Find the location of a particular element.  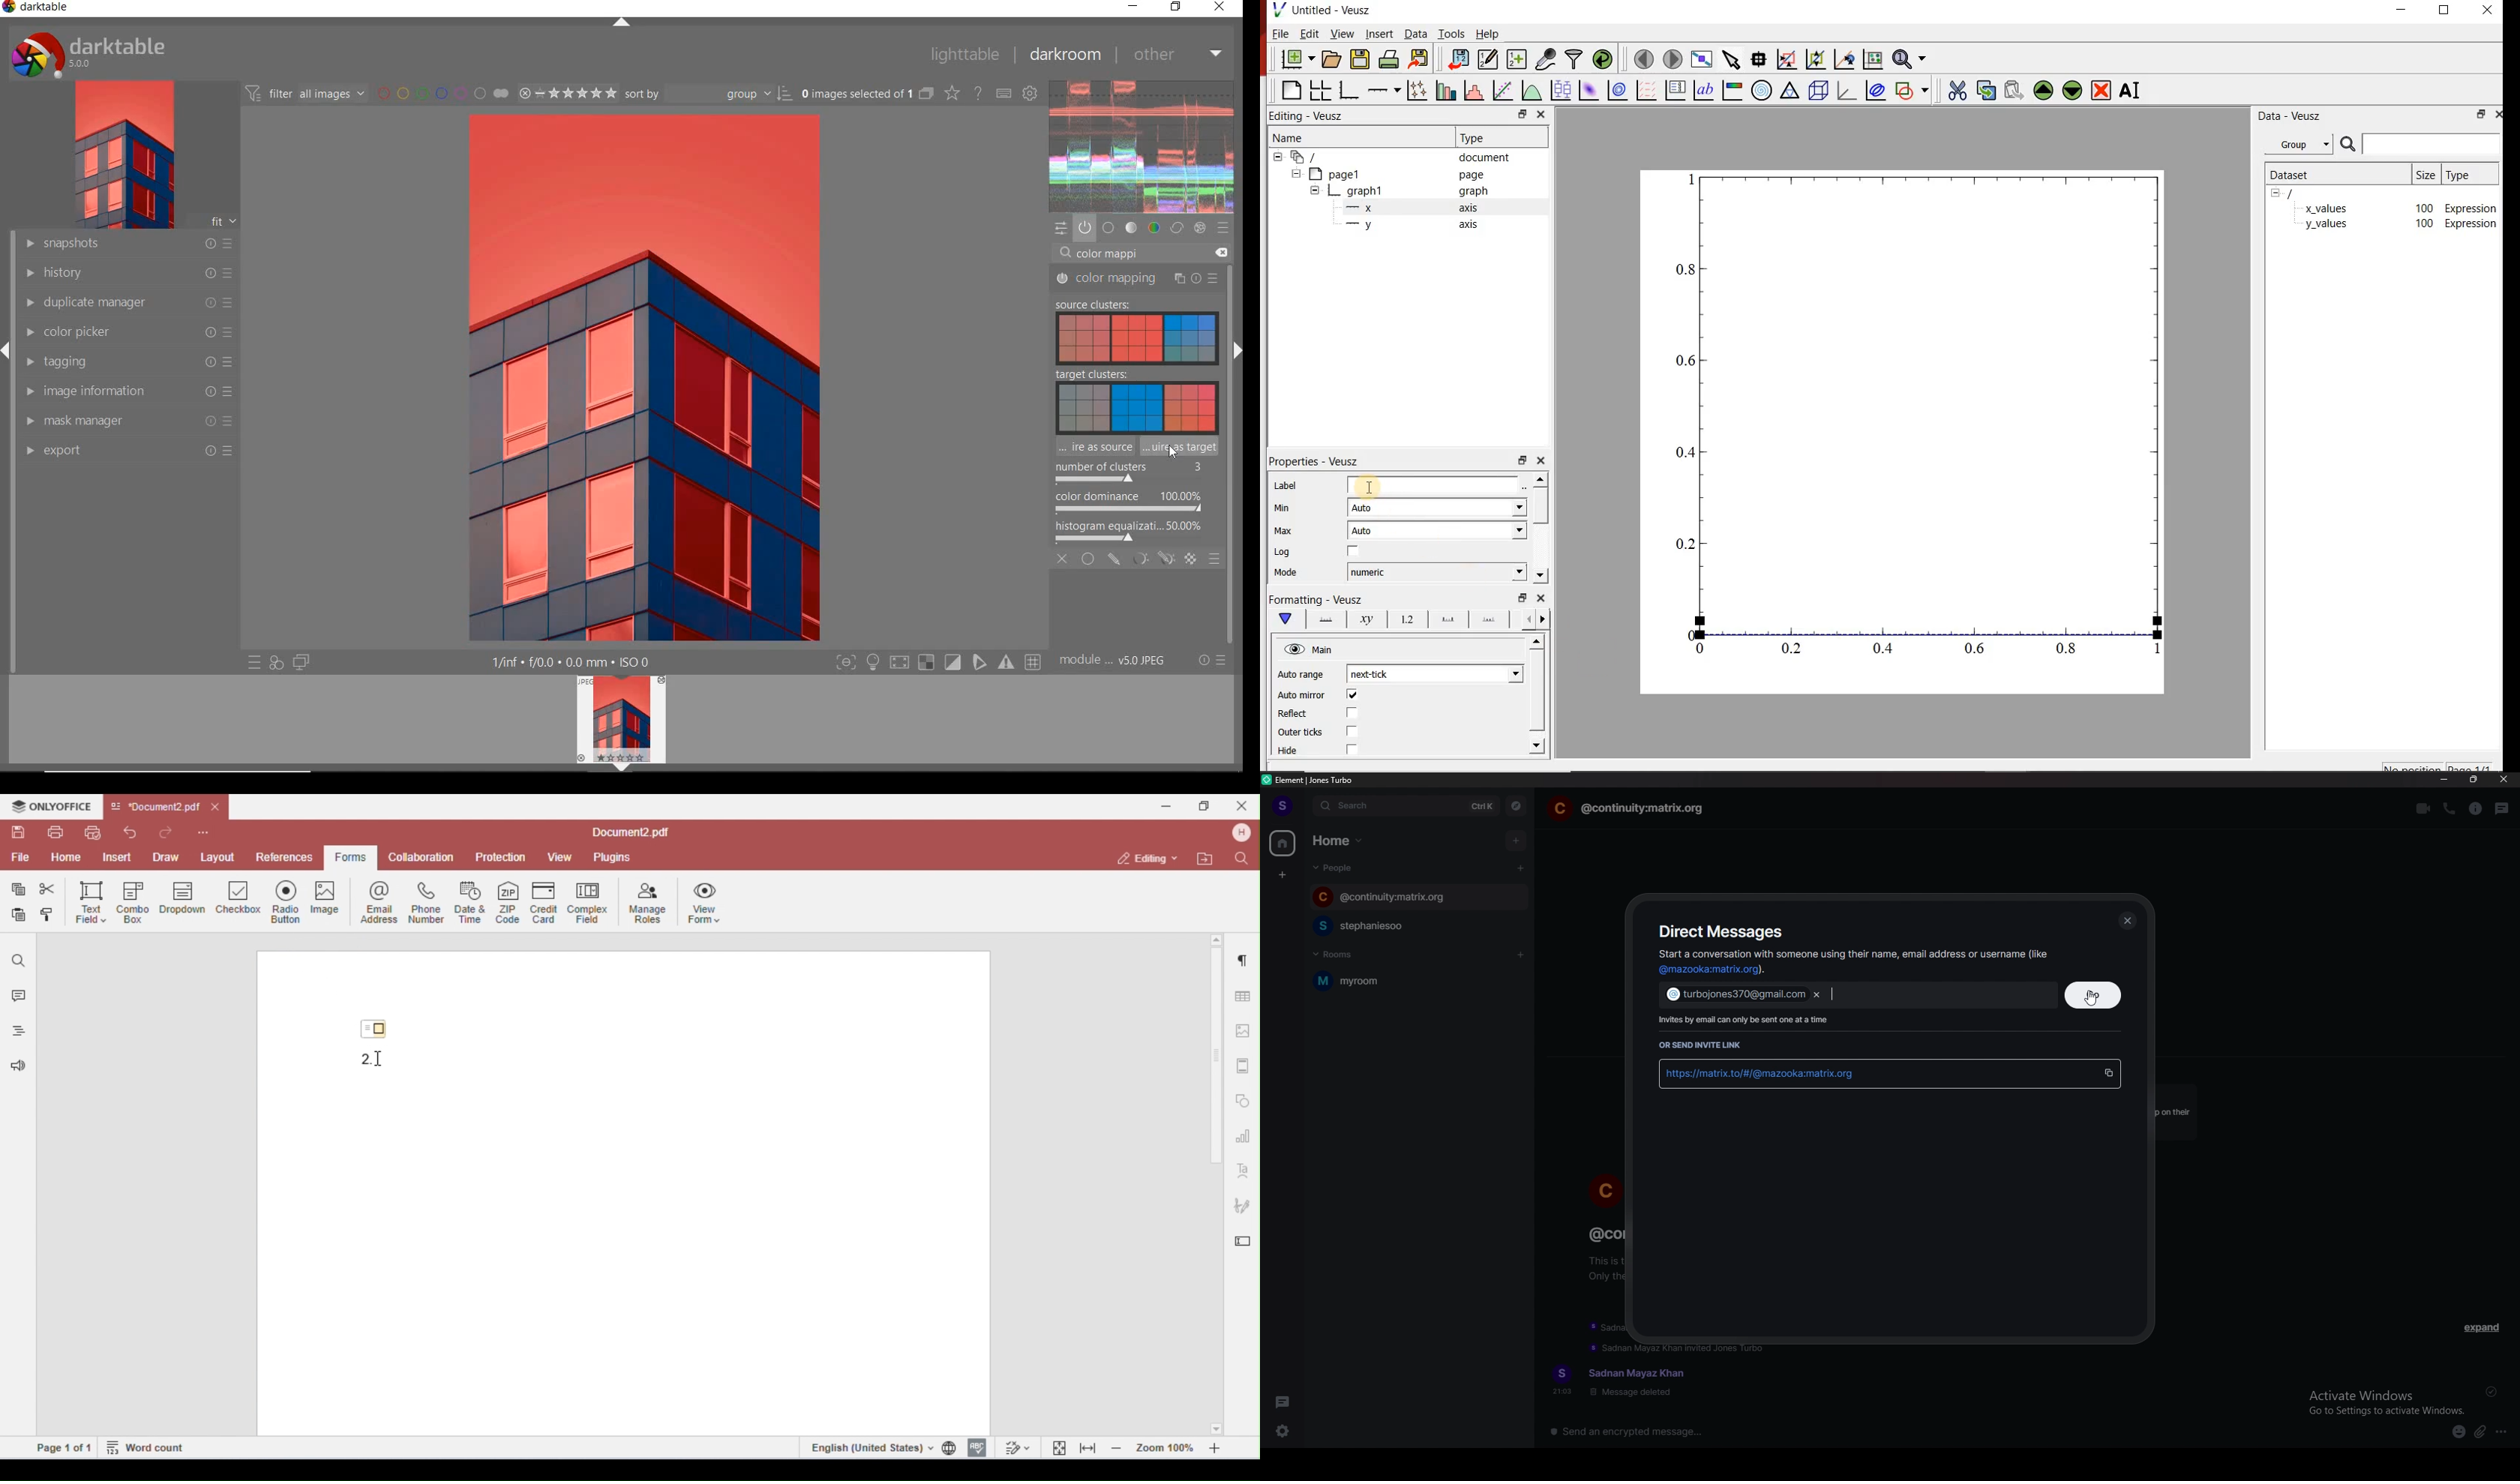

Editing - Veusz is located at coordinates (1307, 116).